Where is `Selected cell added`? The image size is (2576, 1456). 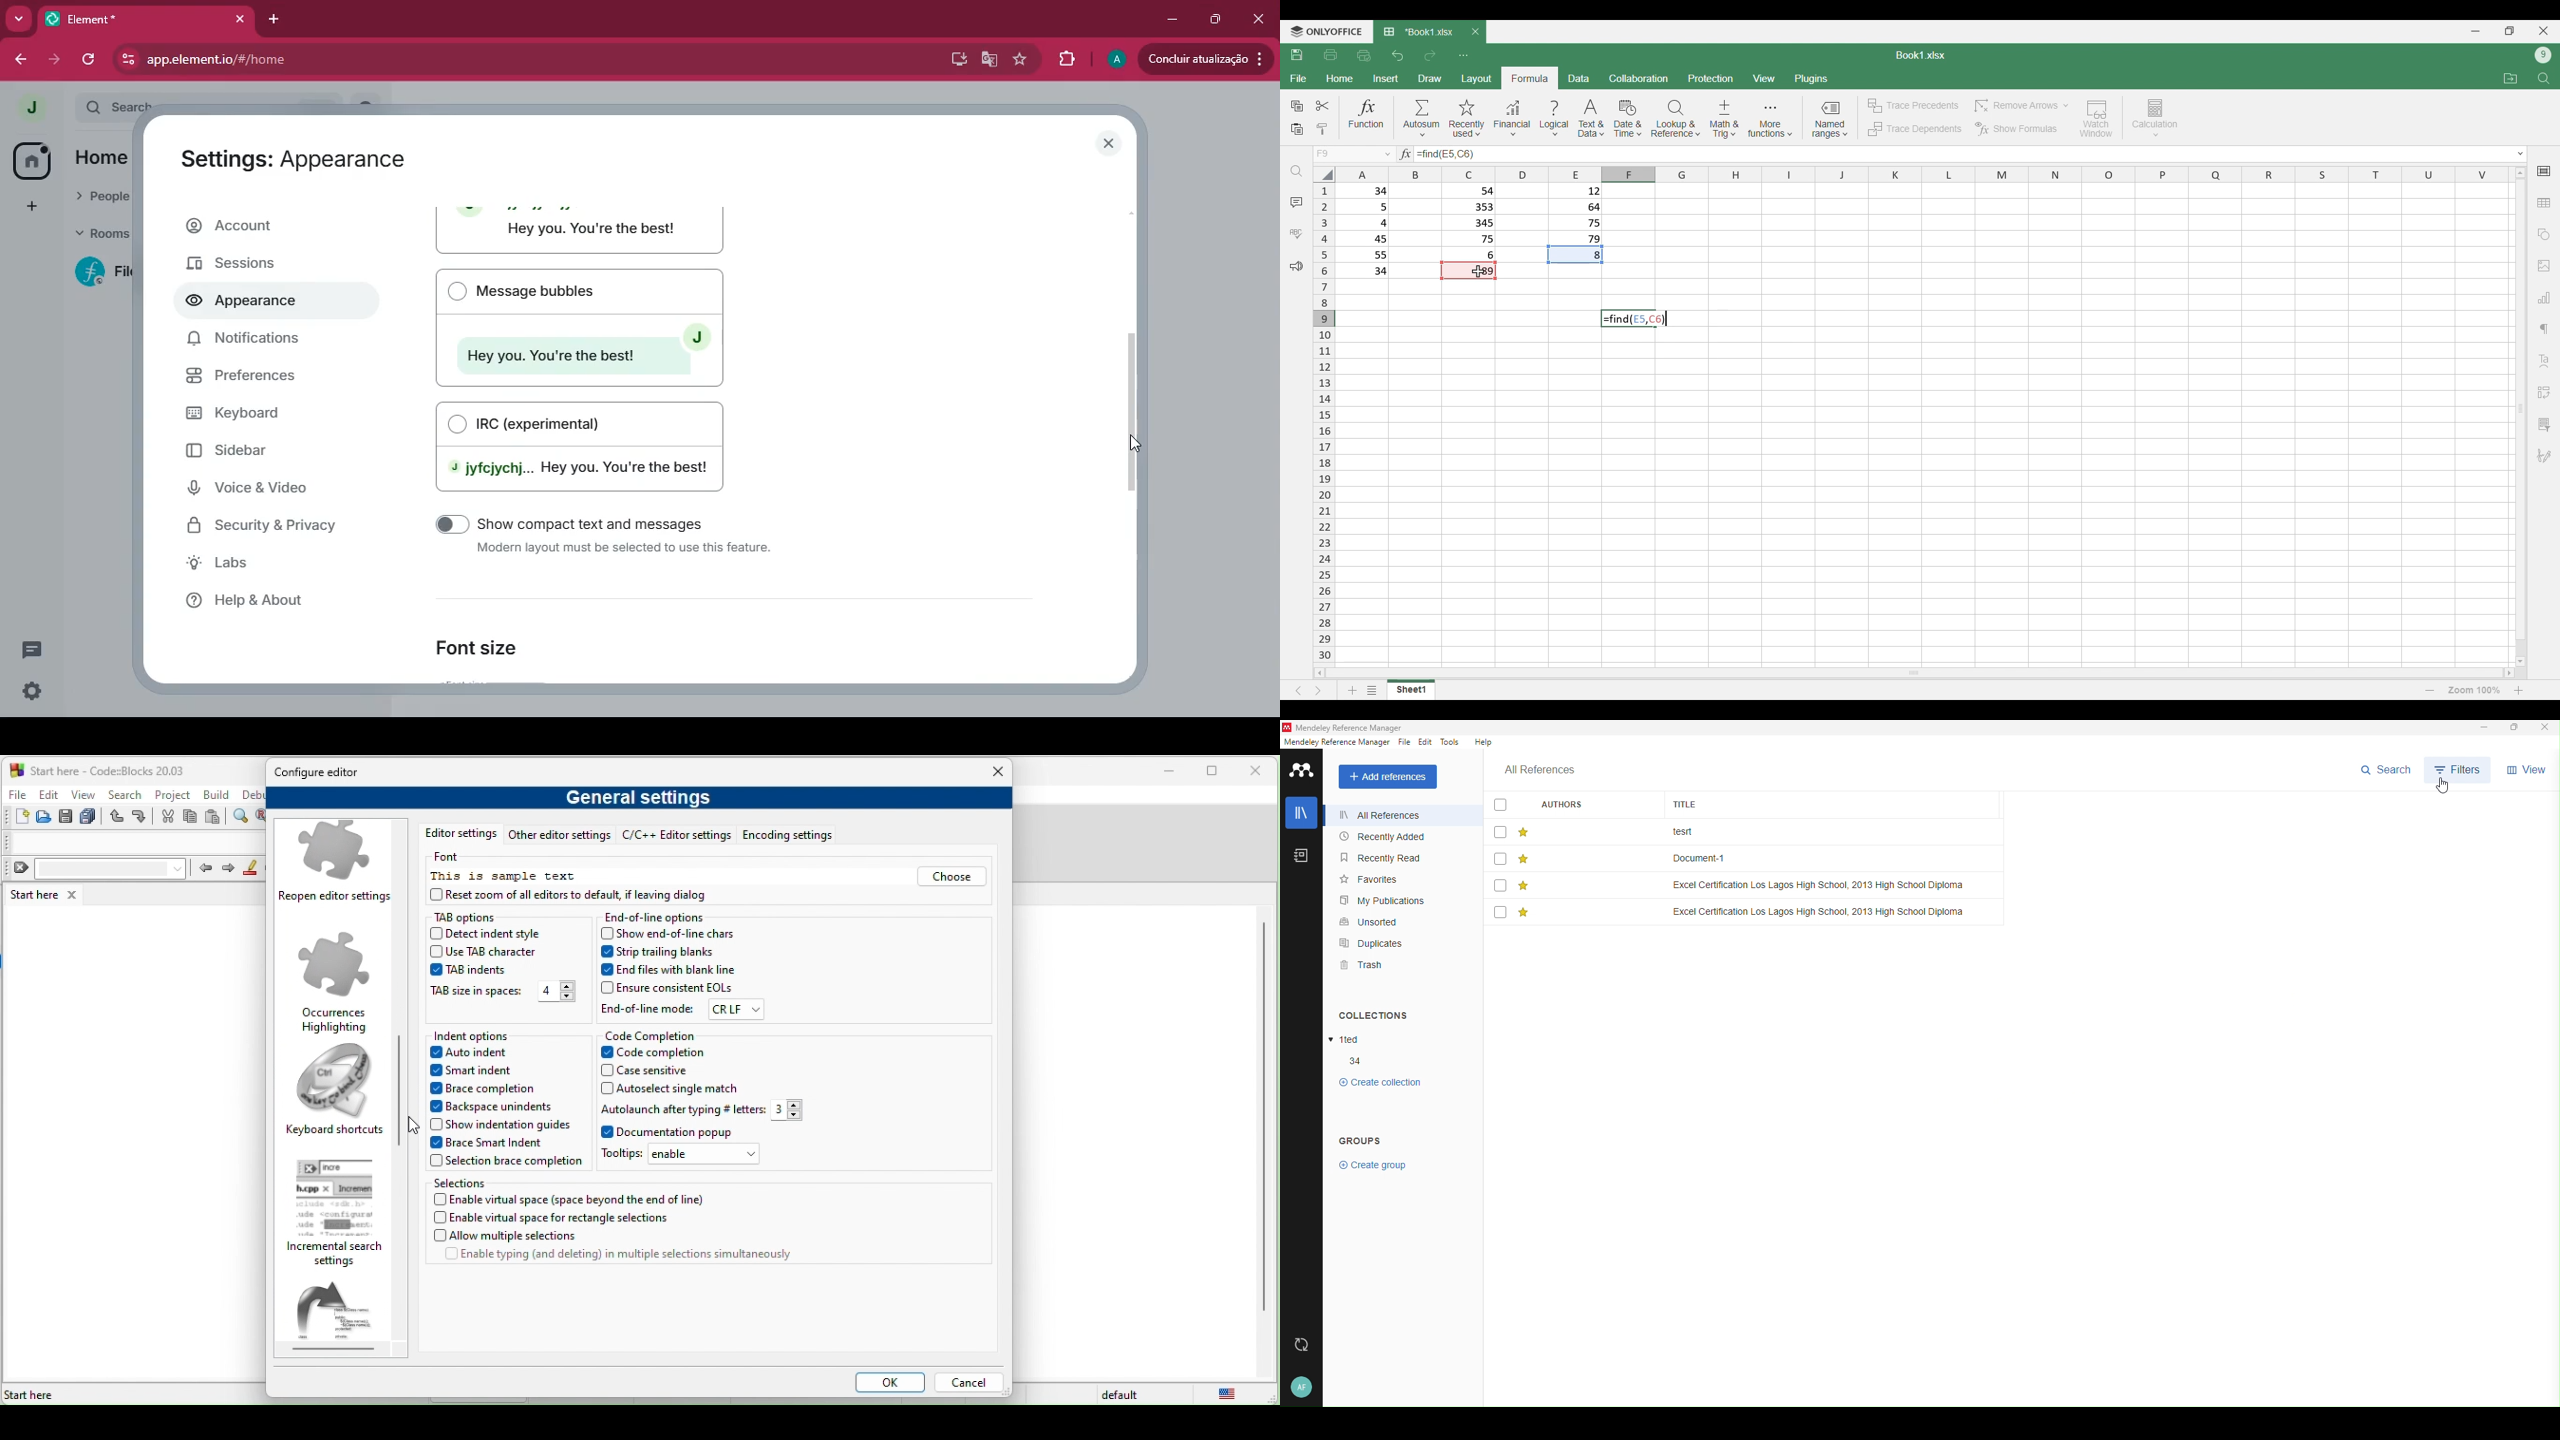
Selected cell added is located at coordinates (1465, 154).